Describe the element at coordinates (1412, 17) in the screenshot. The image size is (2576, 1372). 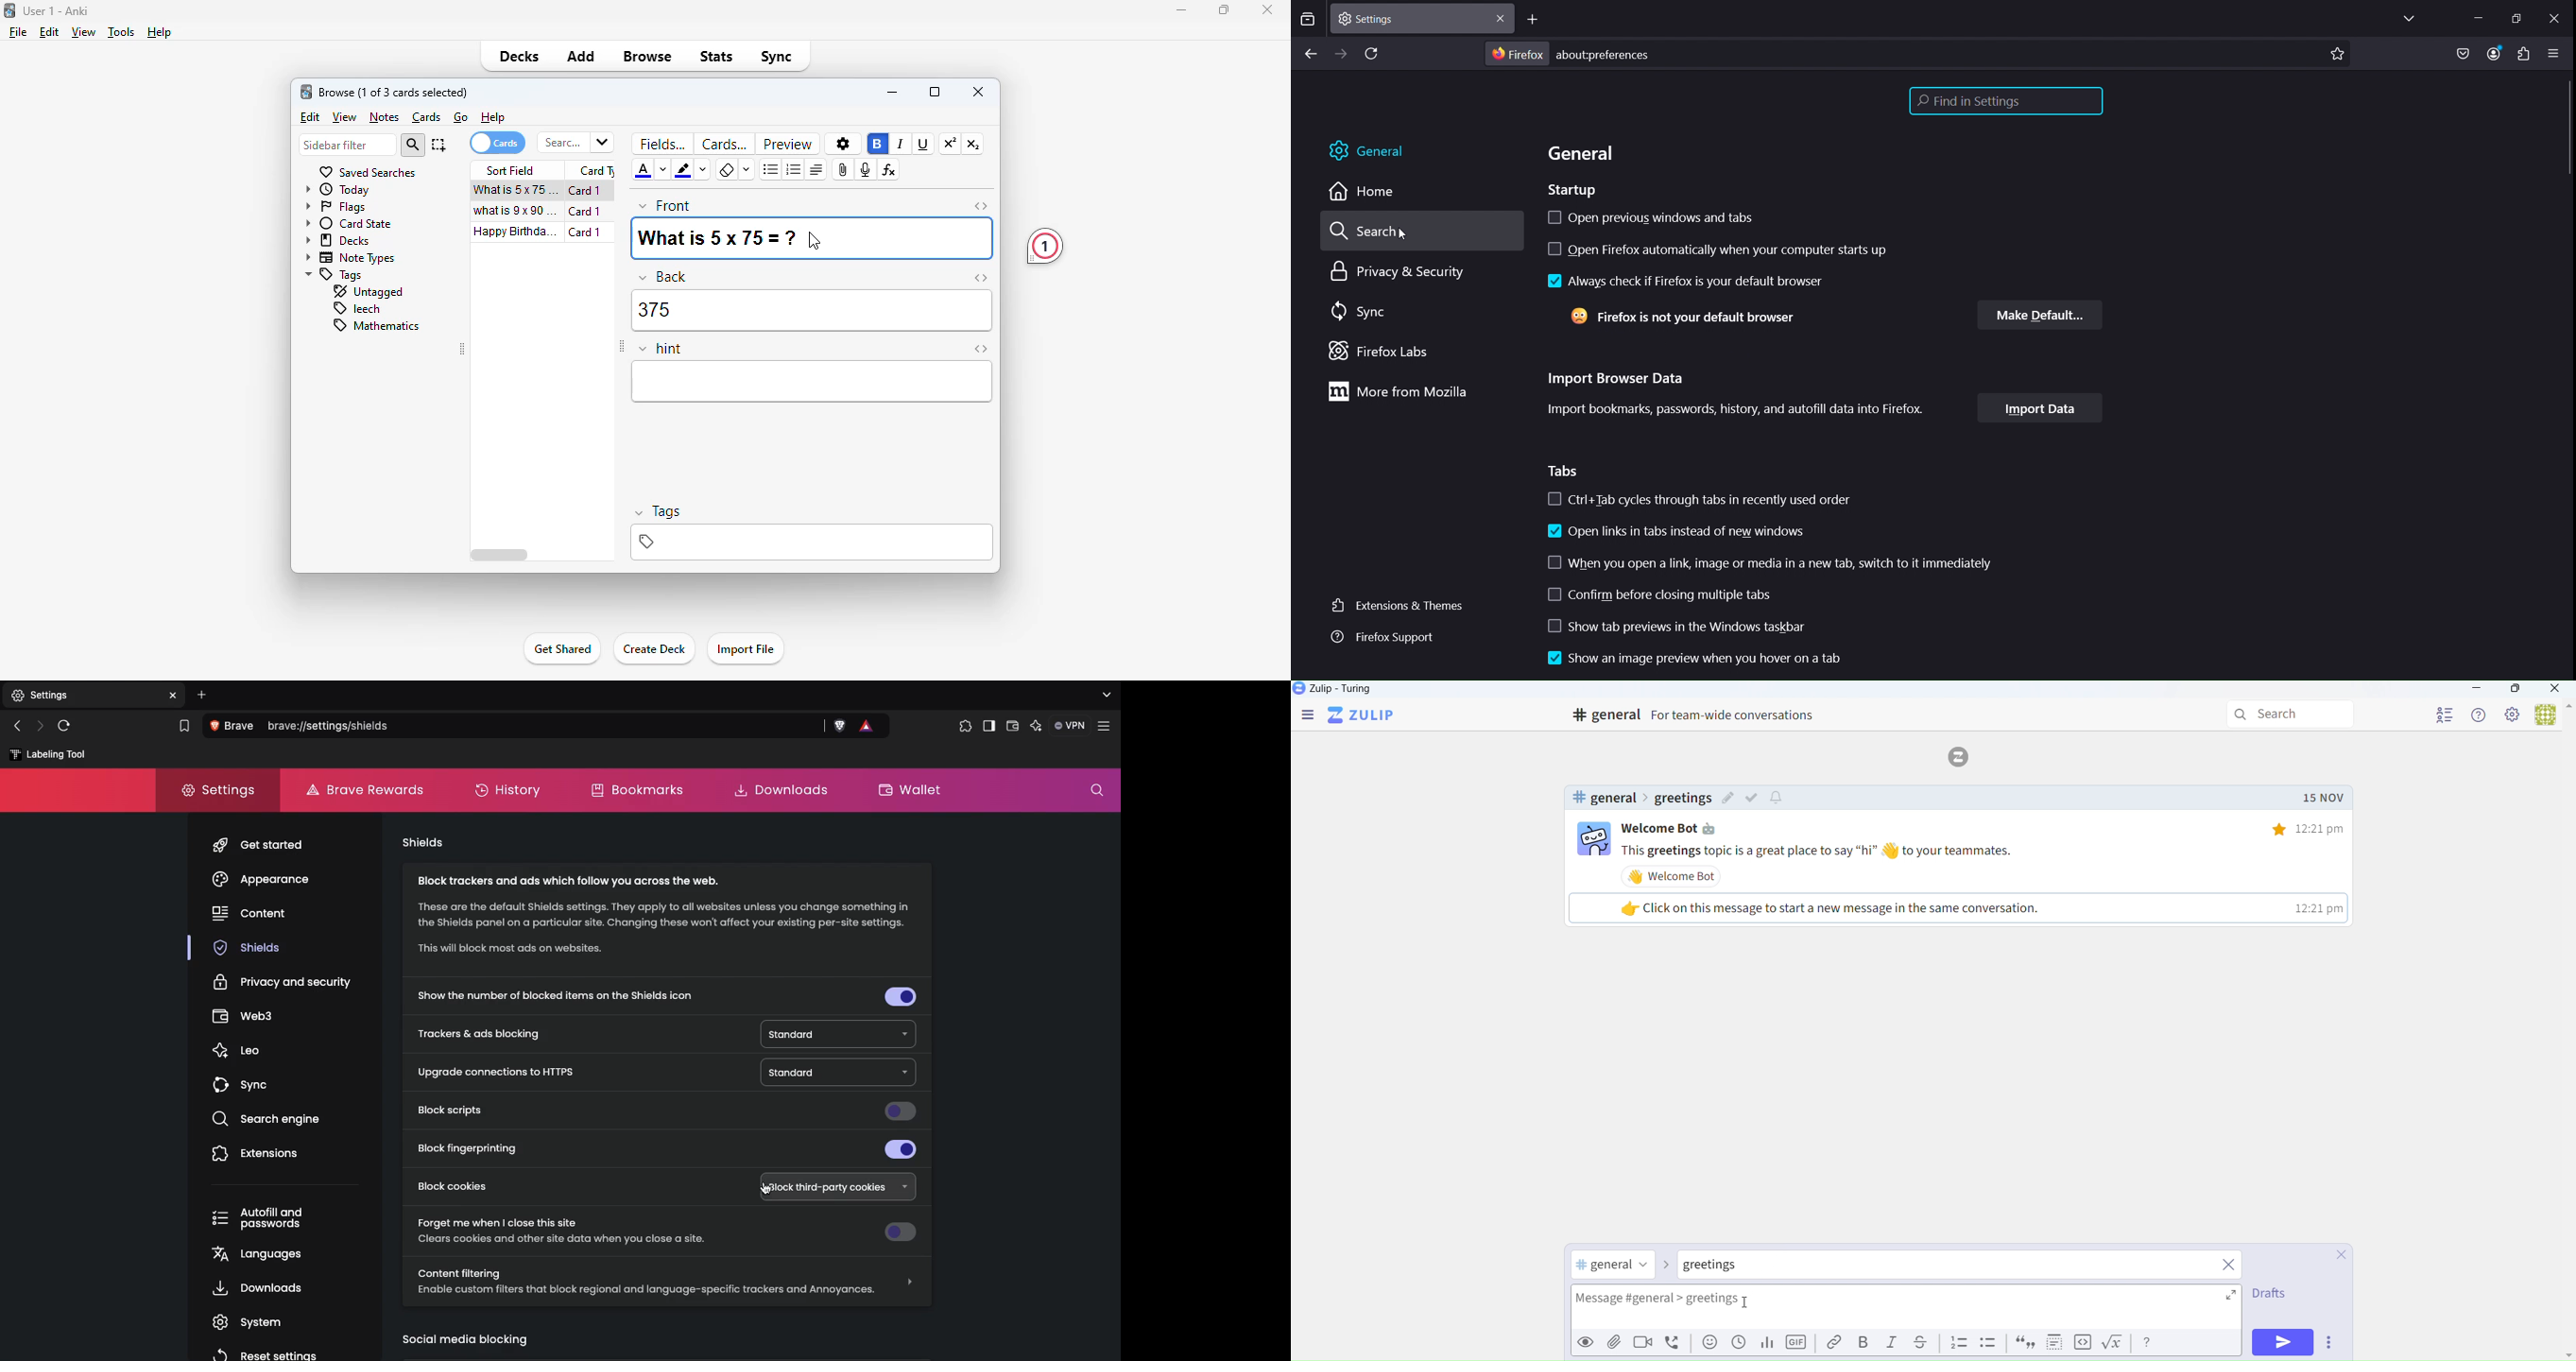
I see `close tab` at that location.